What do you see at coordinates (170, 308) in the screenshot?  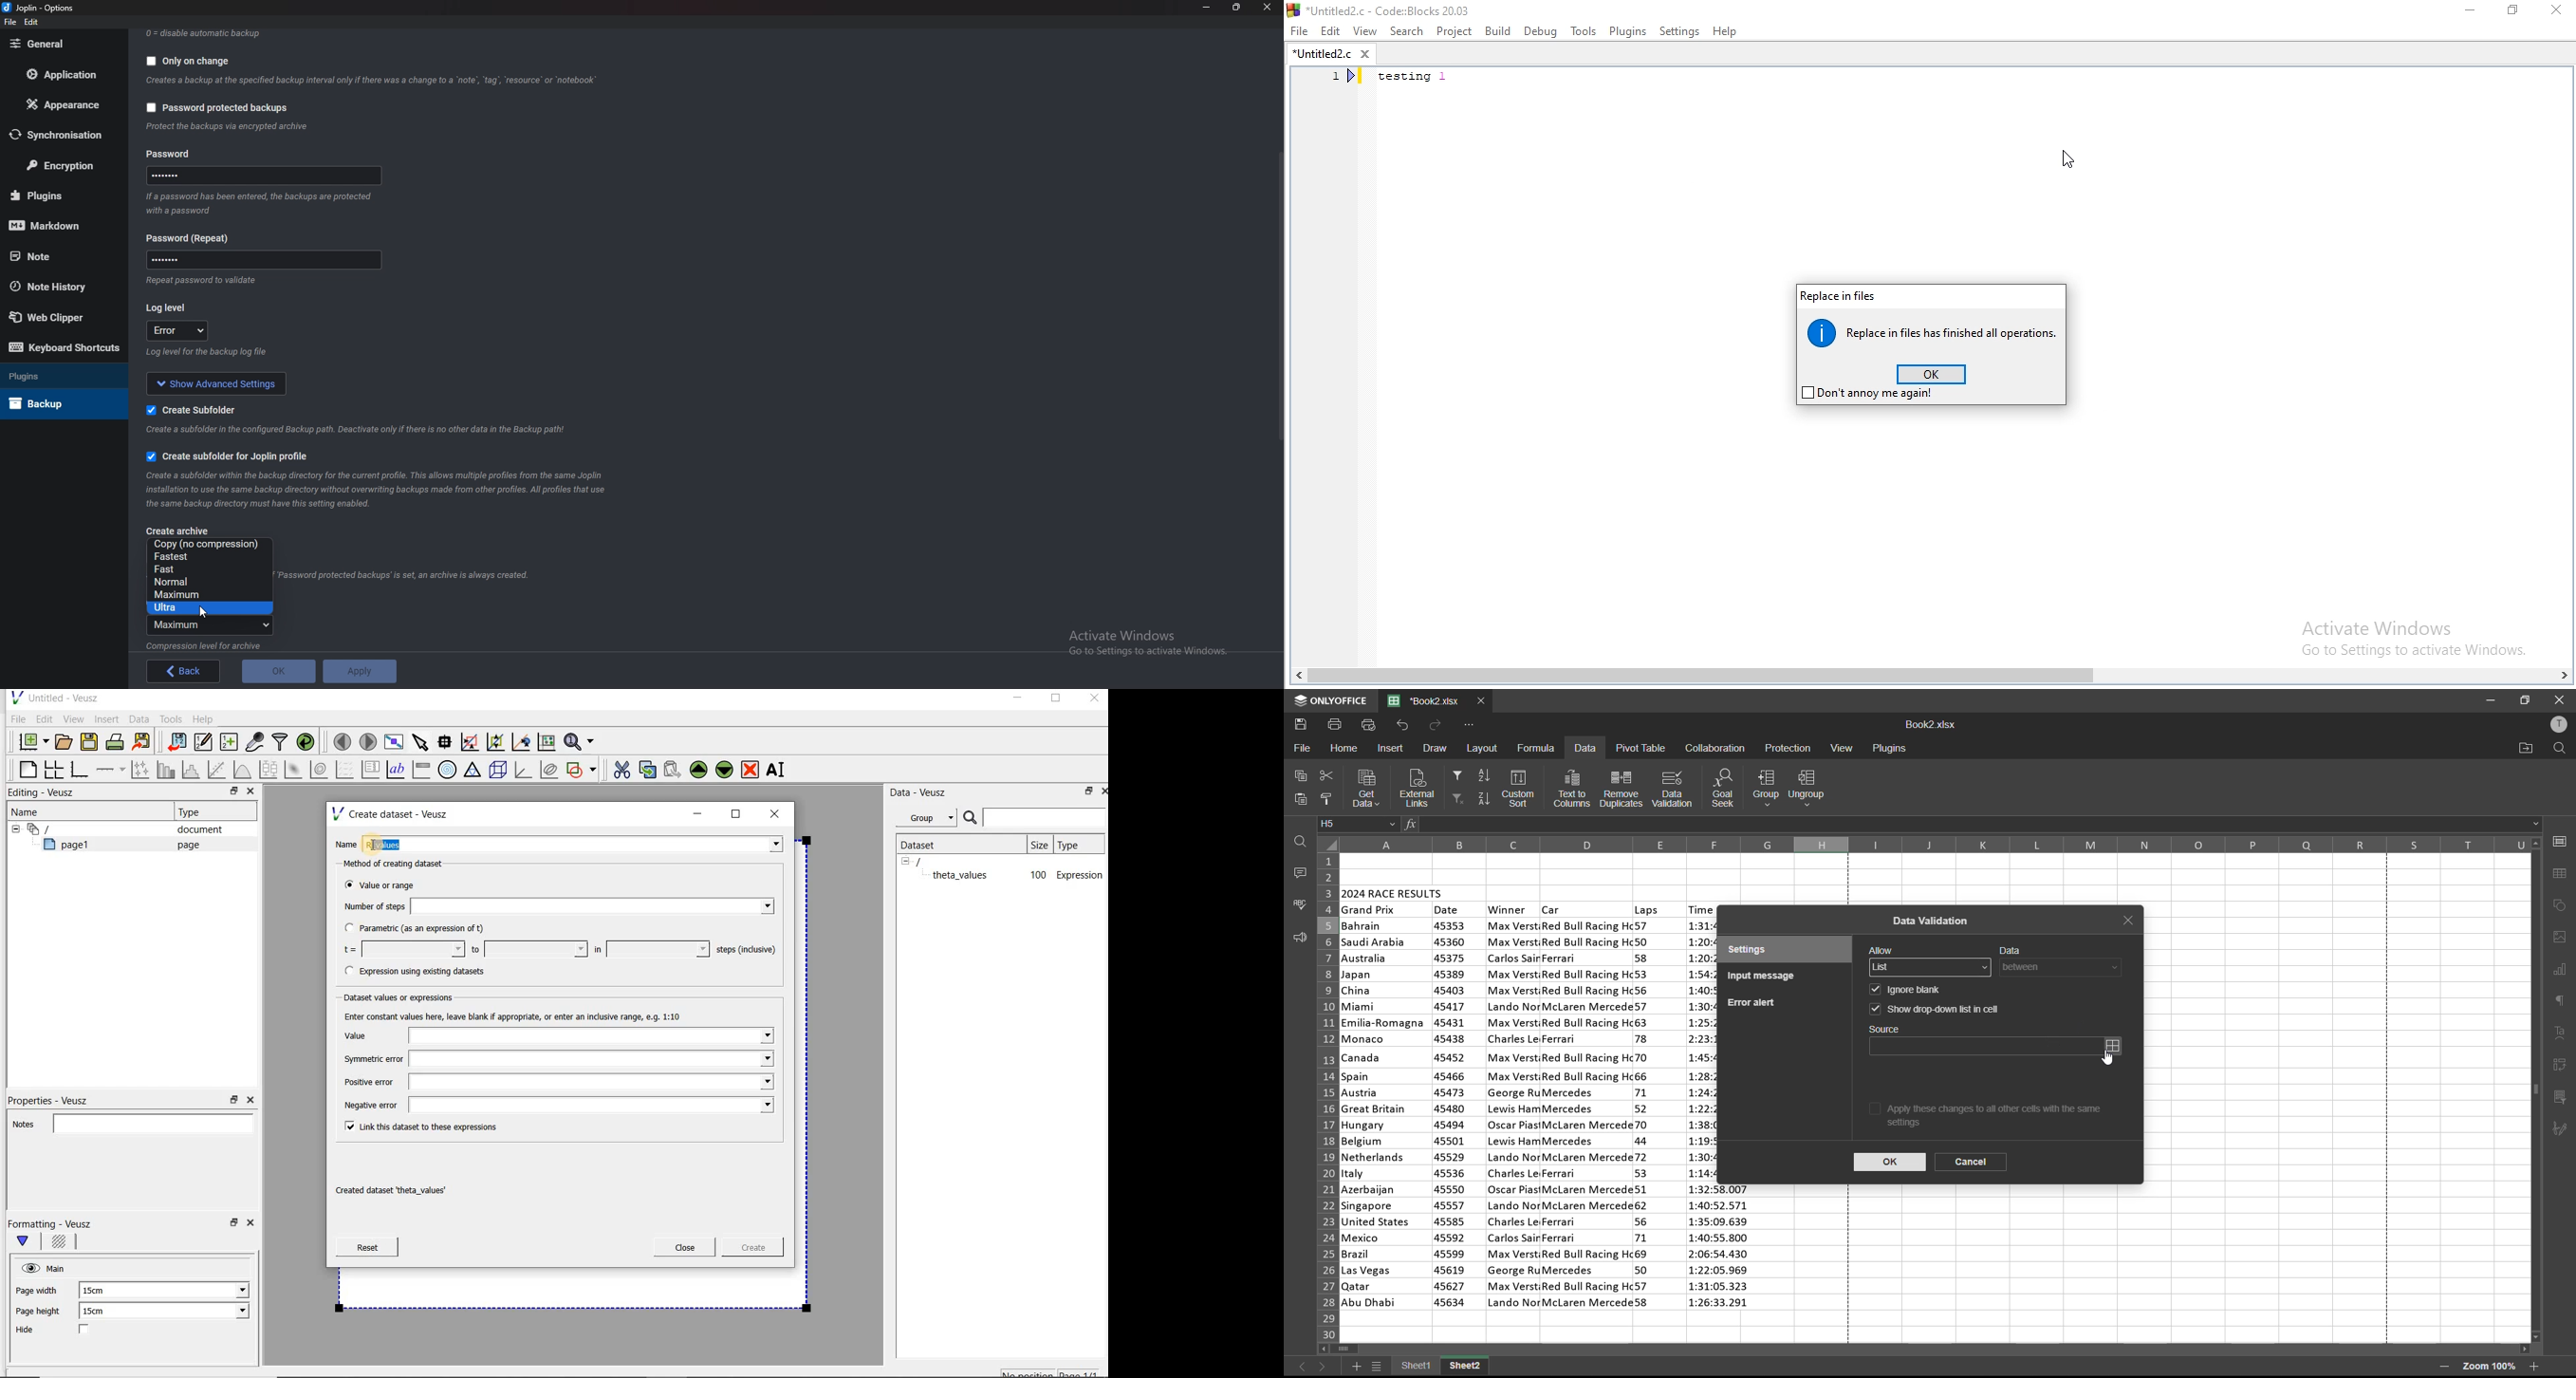 I see `Log level` at bounding box center [170, 308].